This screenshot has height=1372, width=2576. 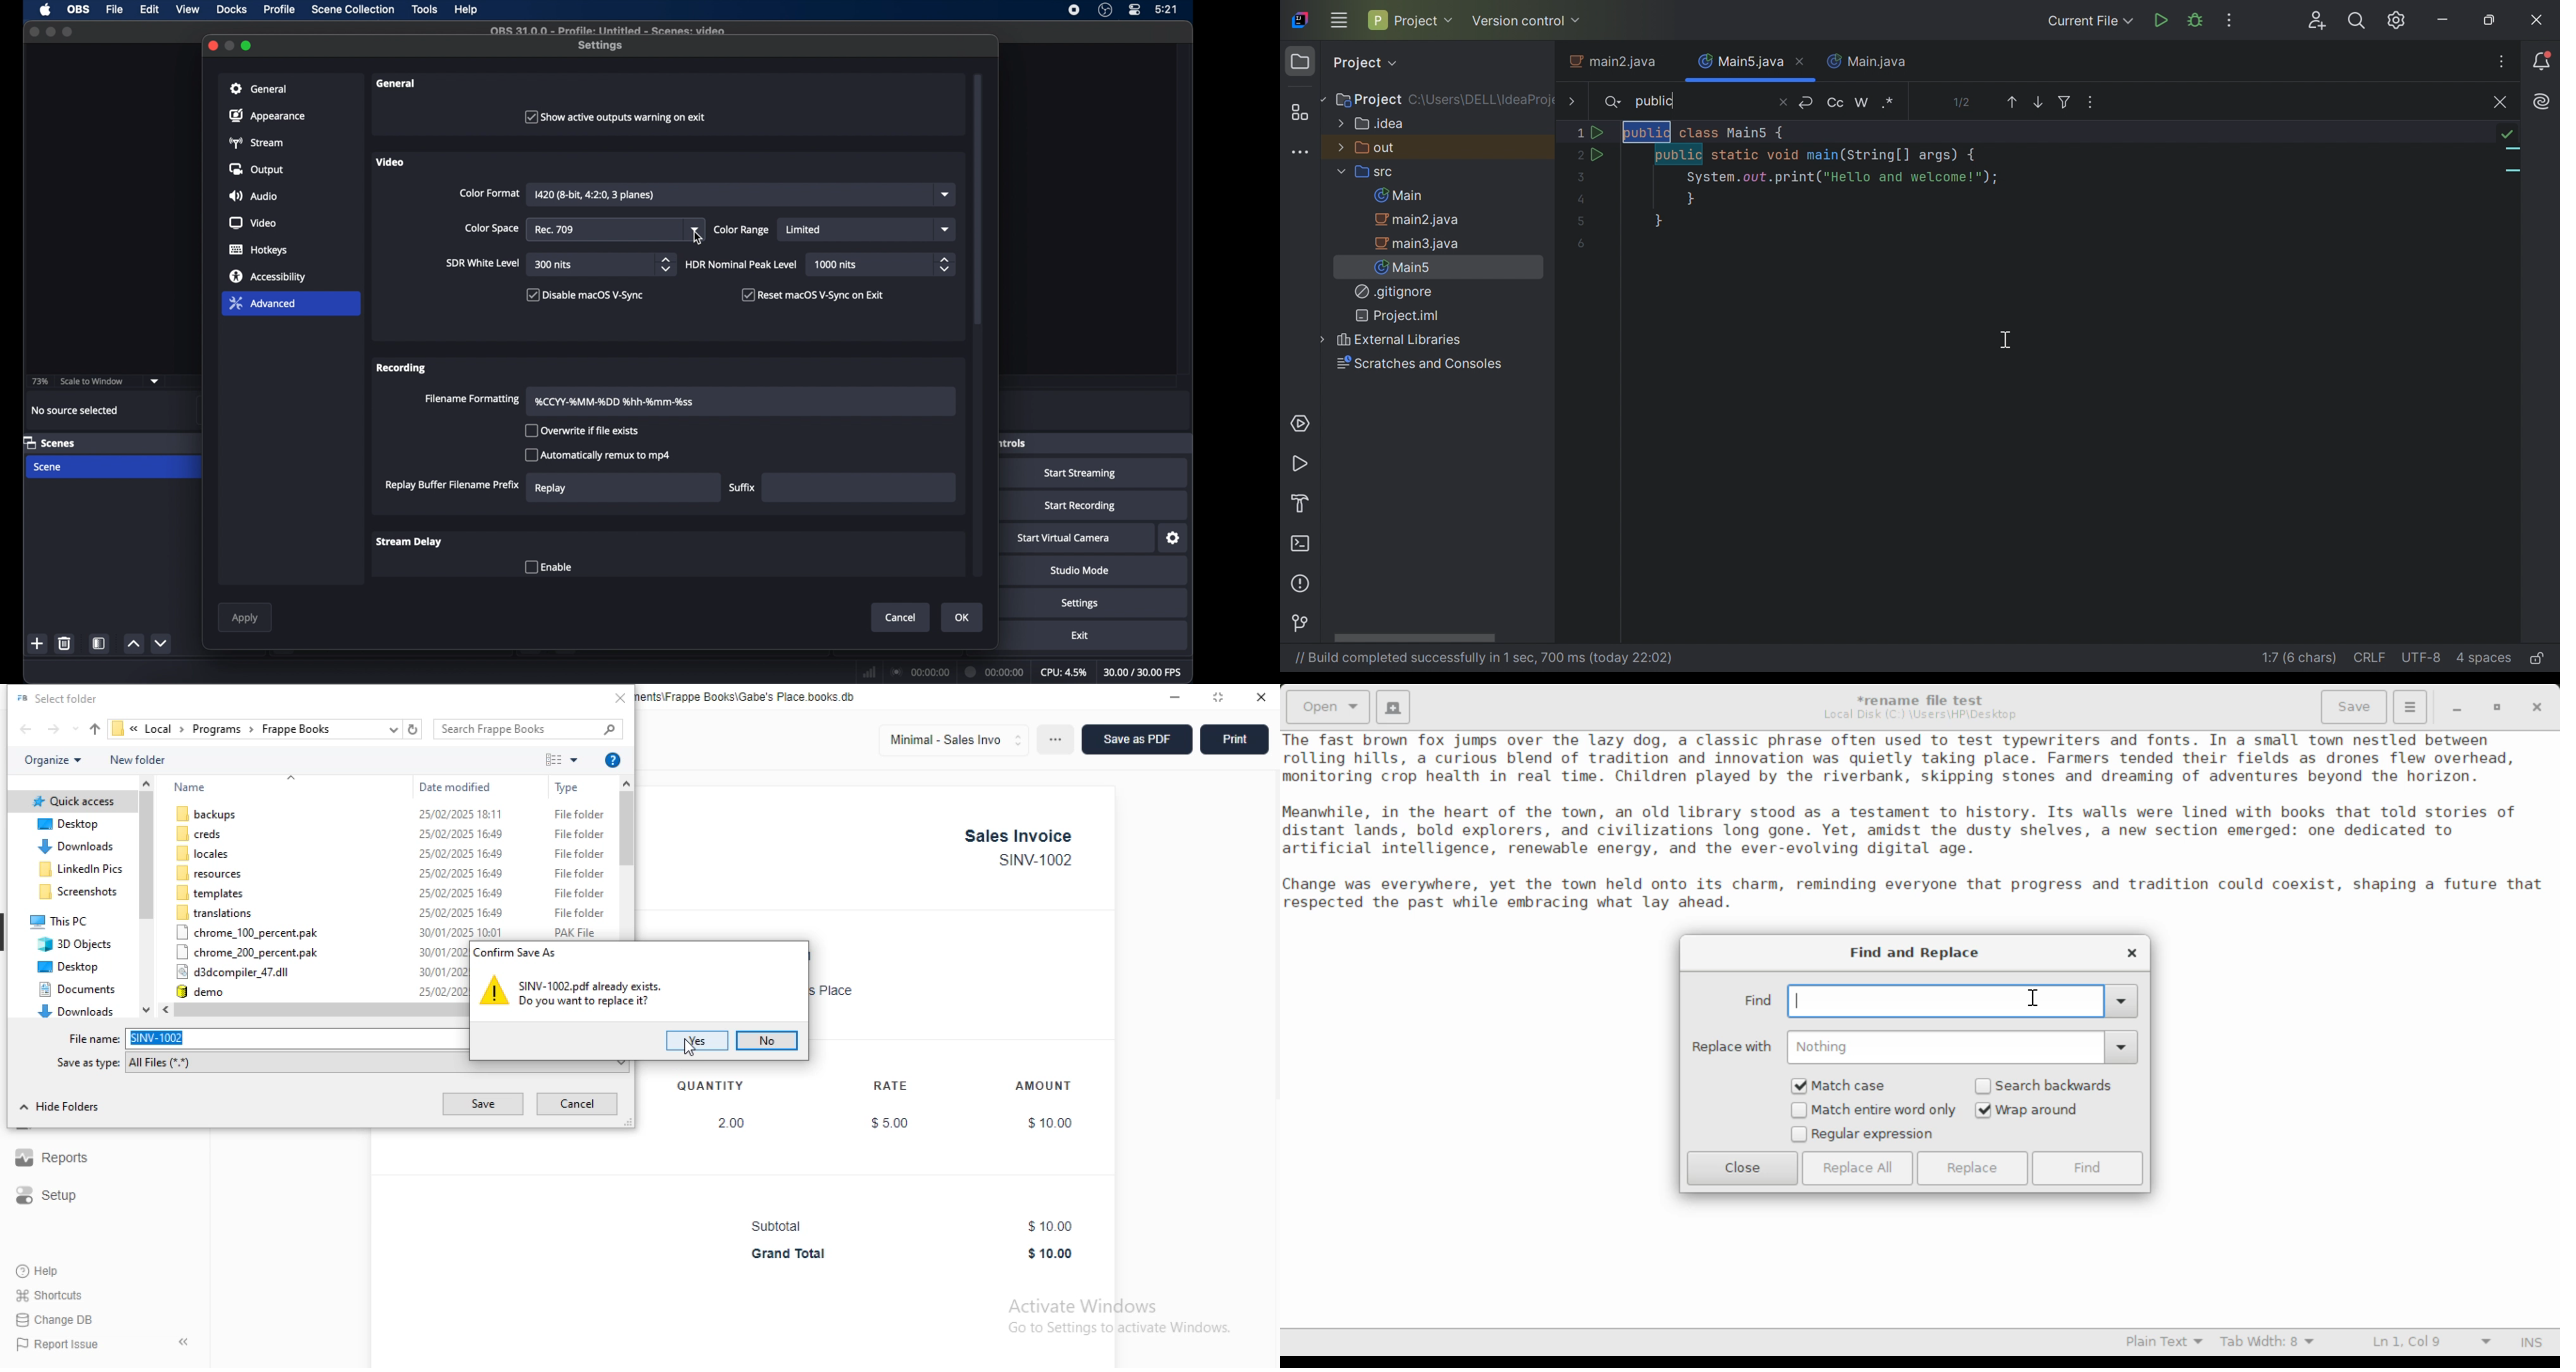 I want to click on close, so click(x=1260, y=696).